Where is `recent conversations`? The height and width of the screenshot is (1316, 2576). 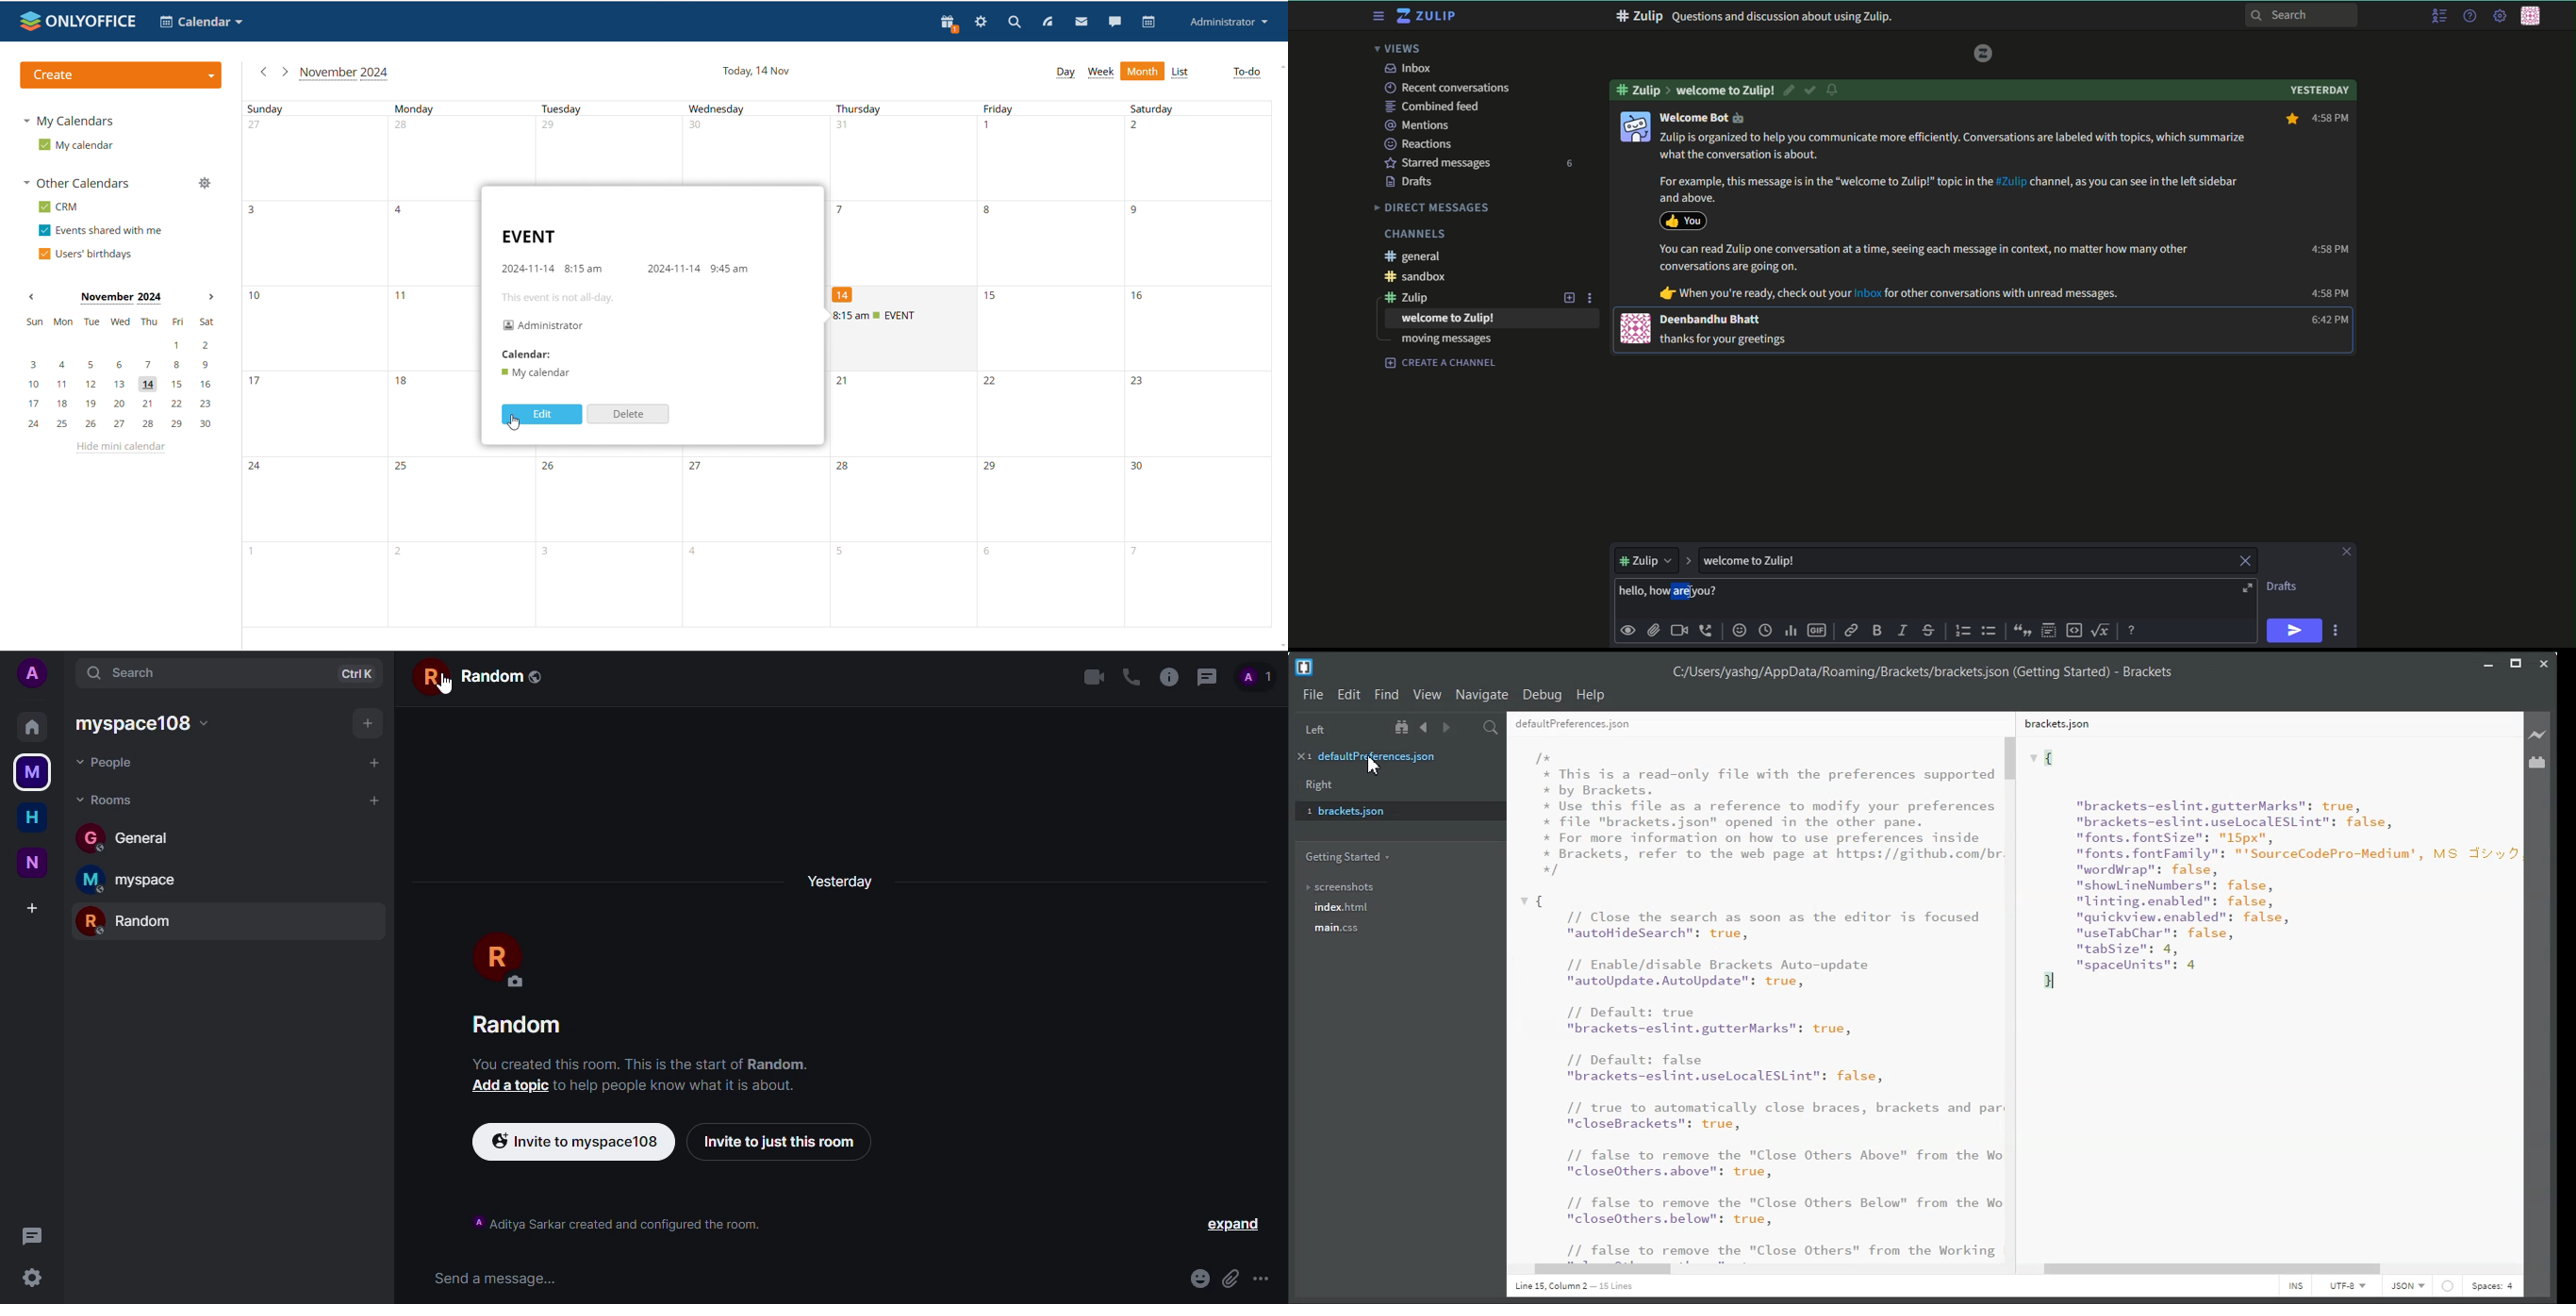
recent conversations is located at coordinates (1446, 88).